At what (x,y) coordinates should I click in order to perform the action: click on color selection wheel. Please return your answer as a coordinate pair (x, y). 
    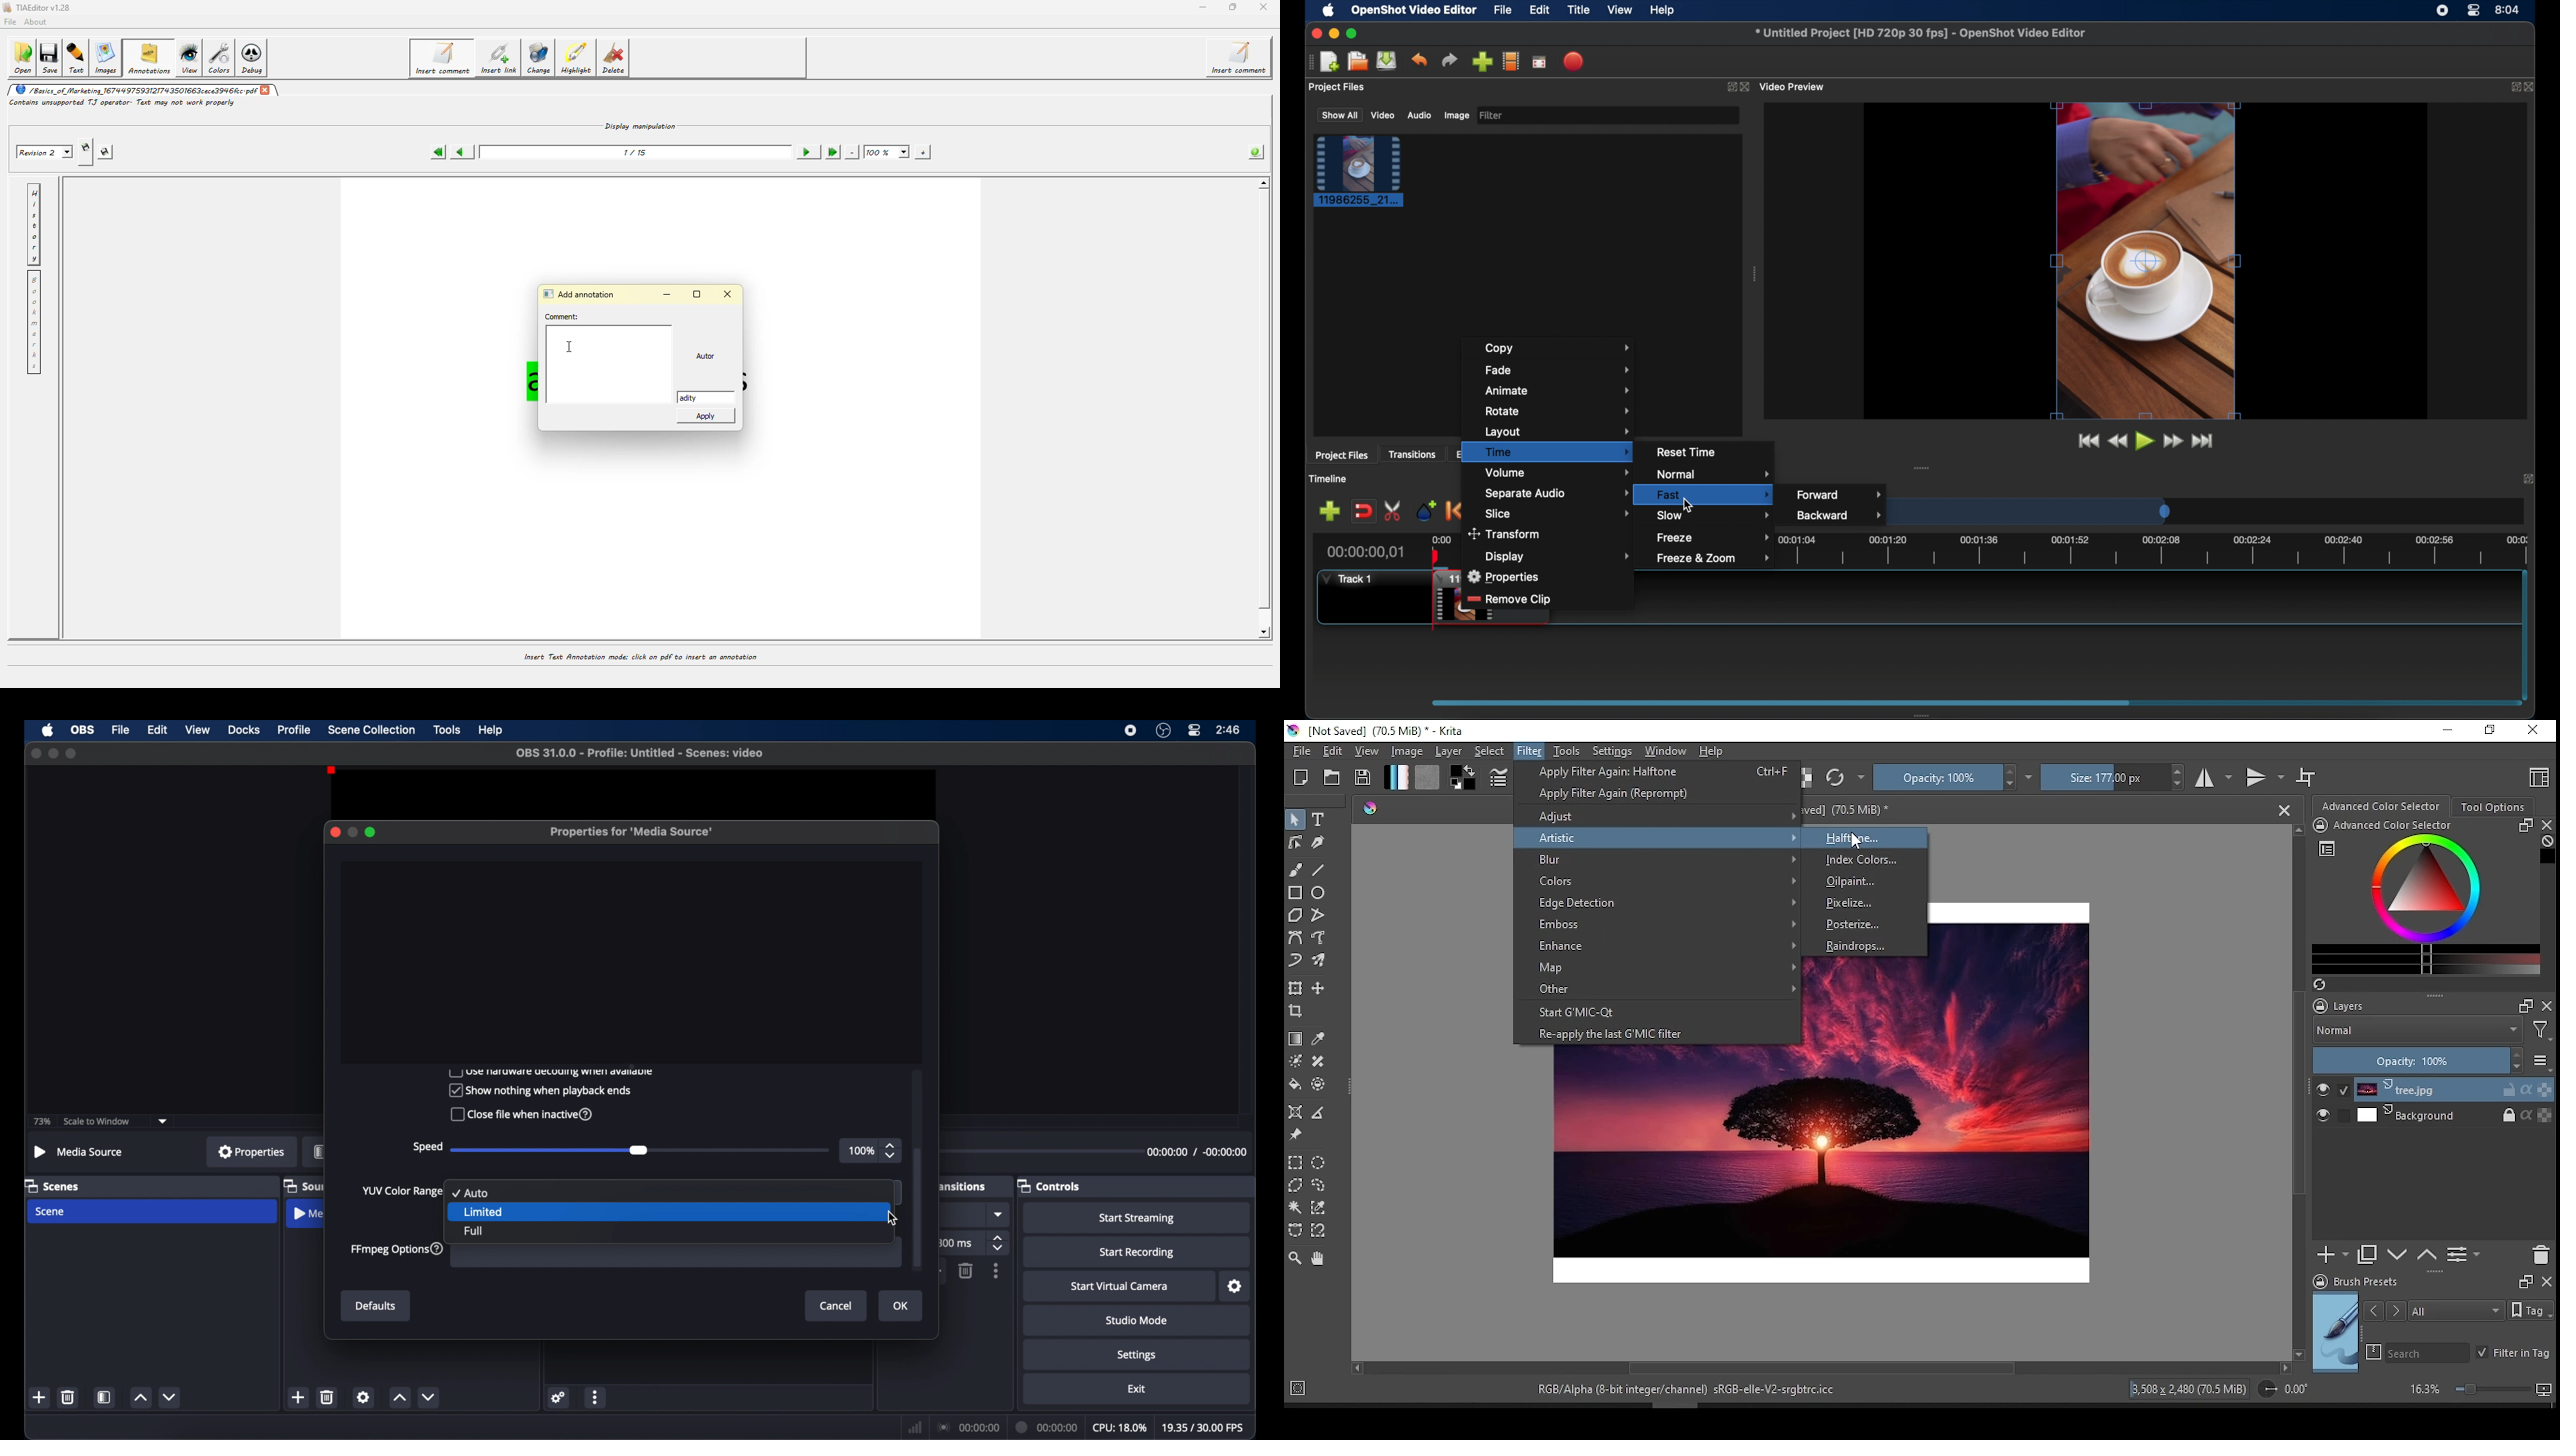
    Looking at the image, I should click on (2382, 805).